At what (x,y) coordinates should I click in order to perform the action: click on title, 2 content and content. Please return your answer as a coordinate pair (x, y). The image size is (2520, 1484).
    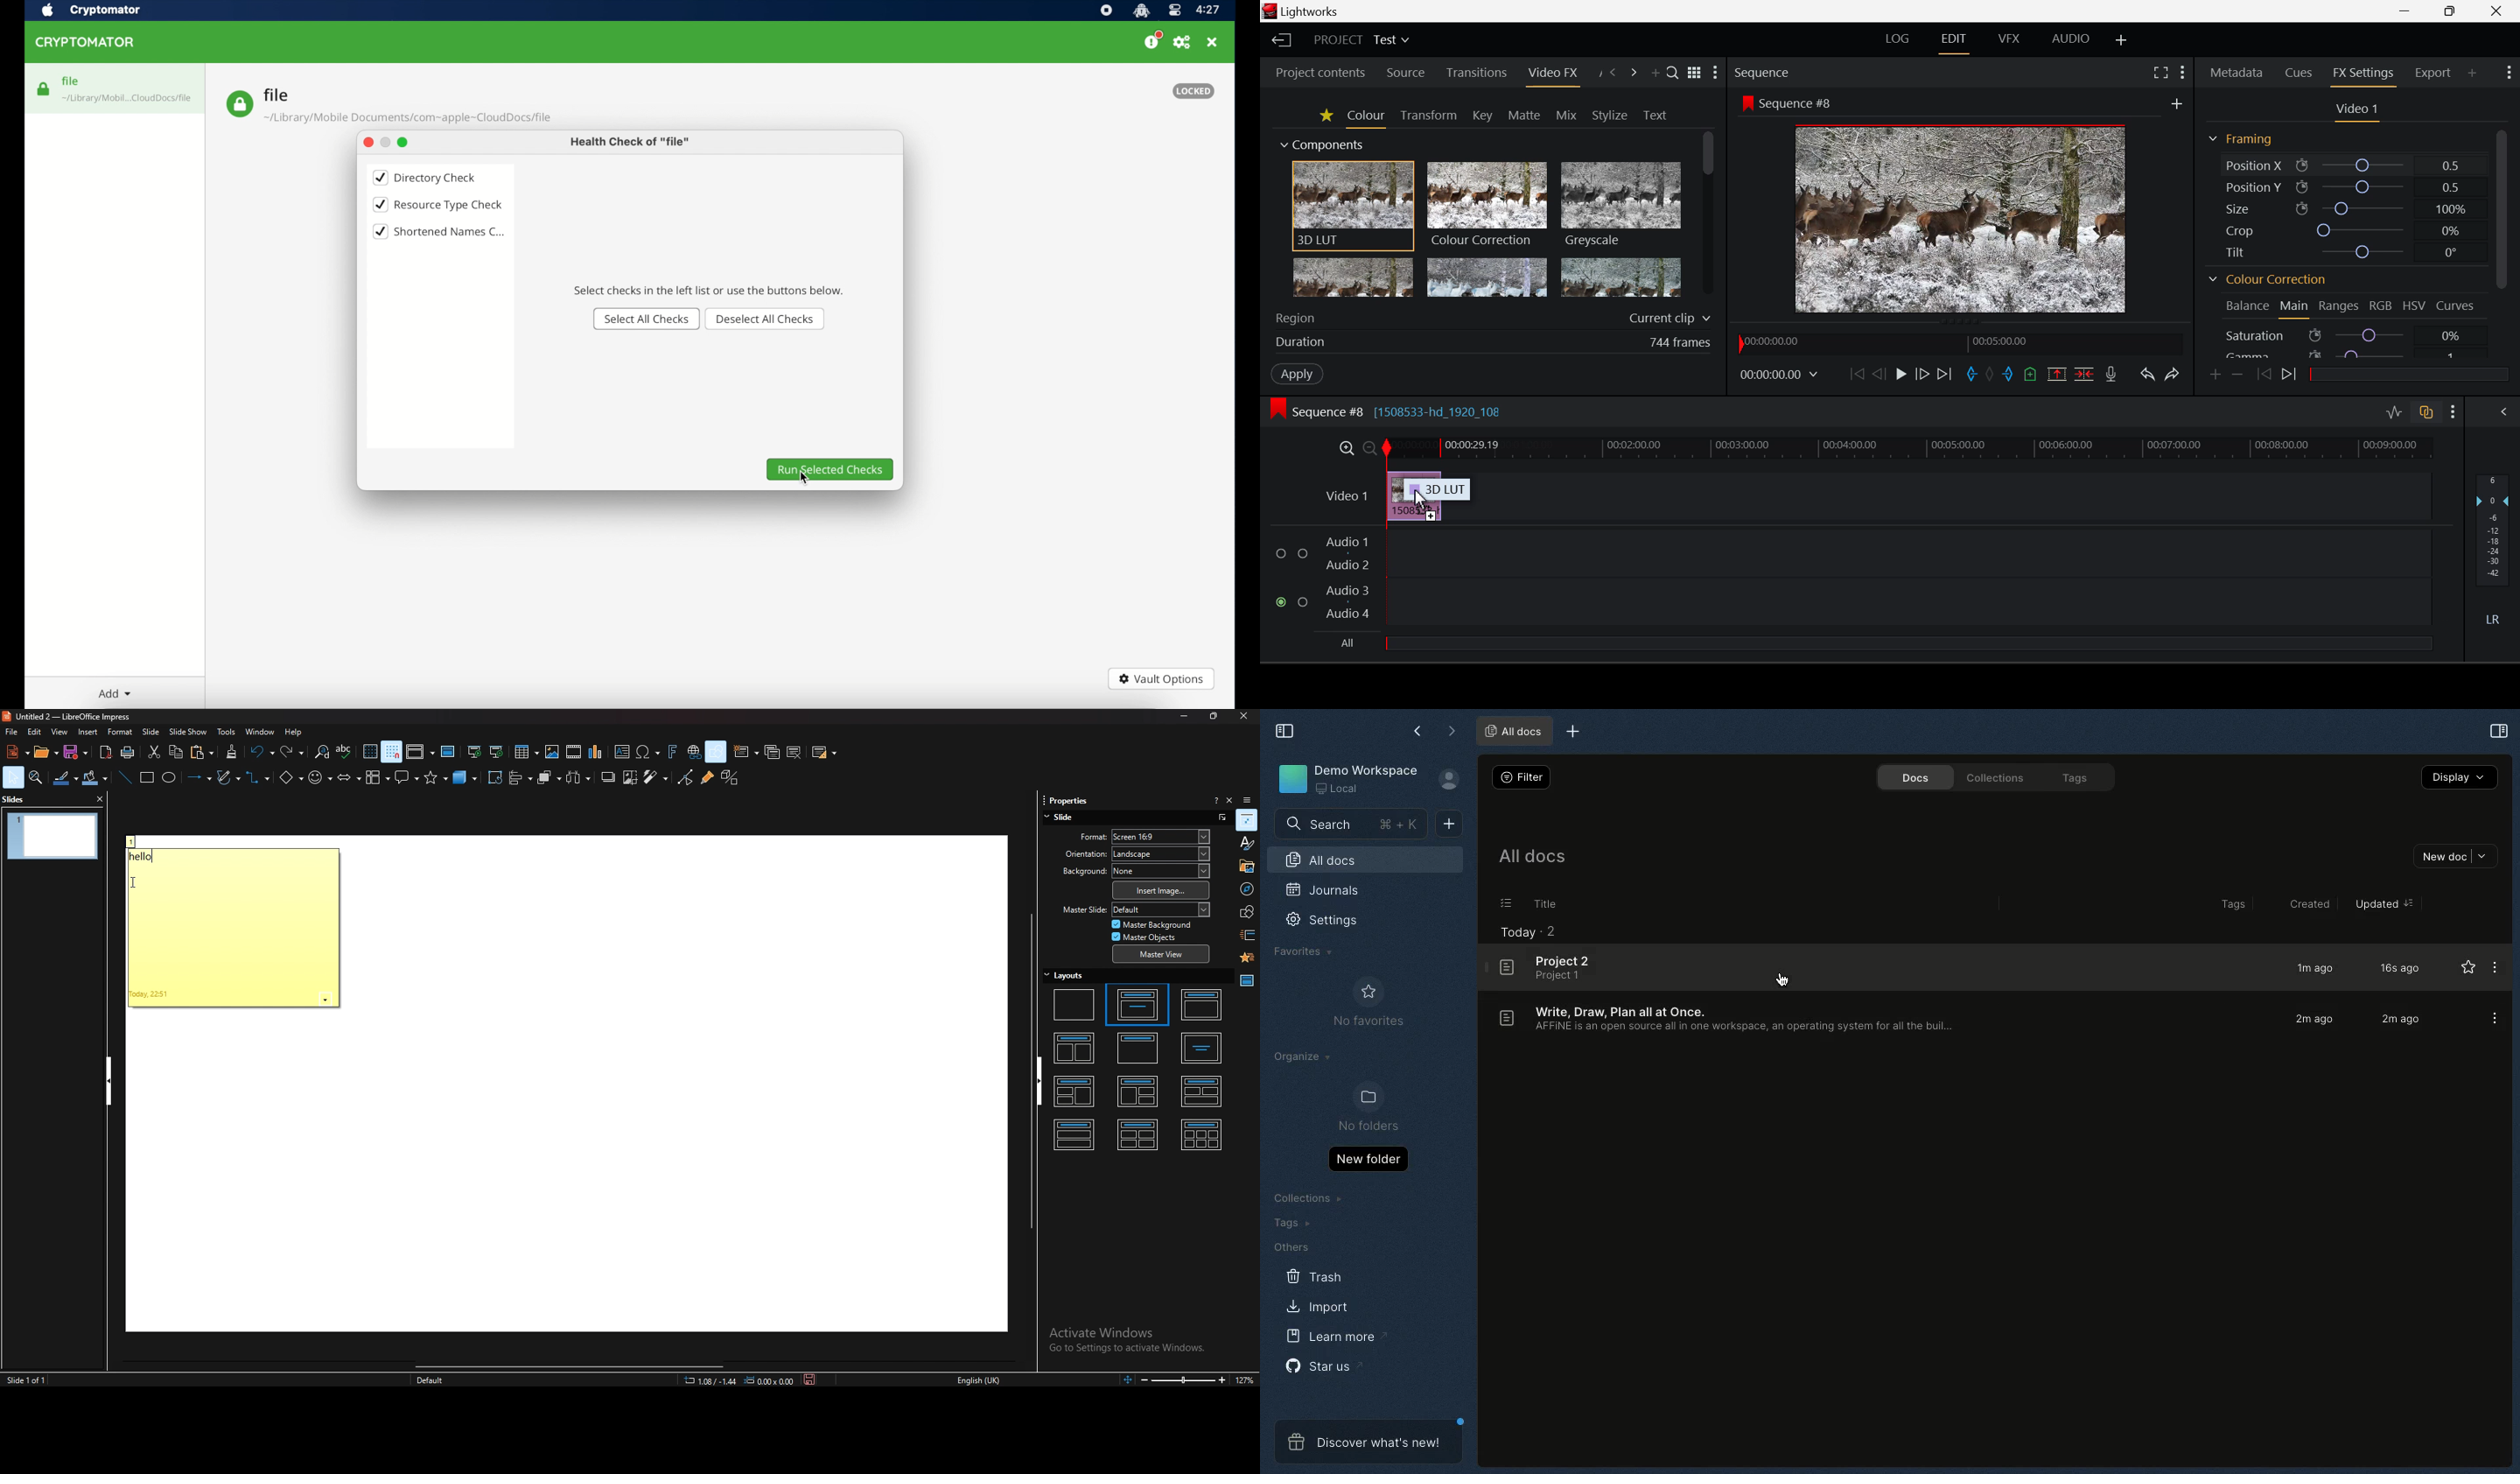
    Looking at the image, I should click on (1076, 1092).